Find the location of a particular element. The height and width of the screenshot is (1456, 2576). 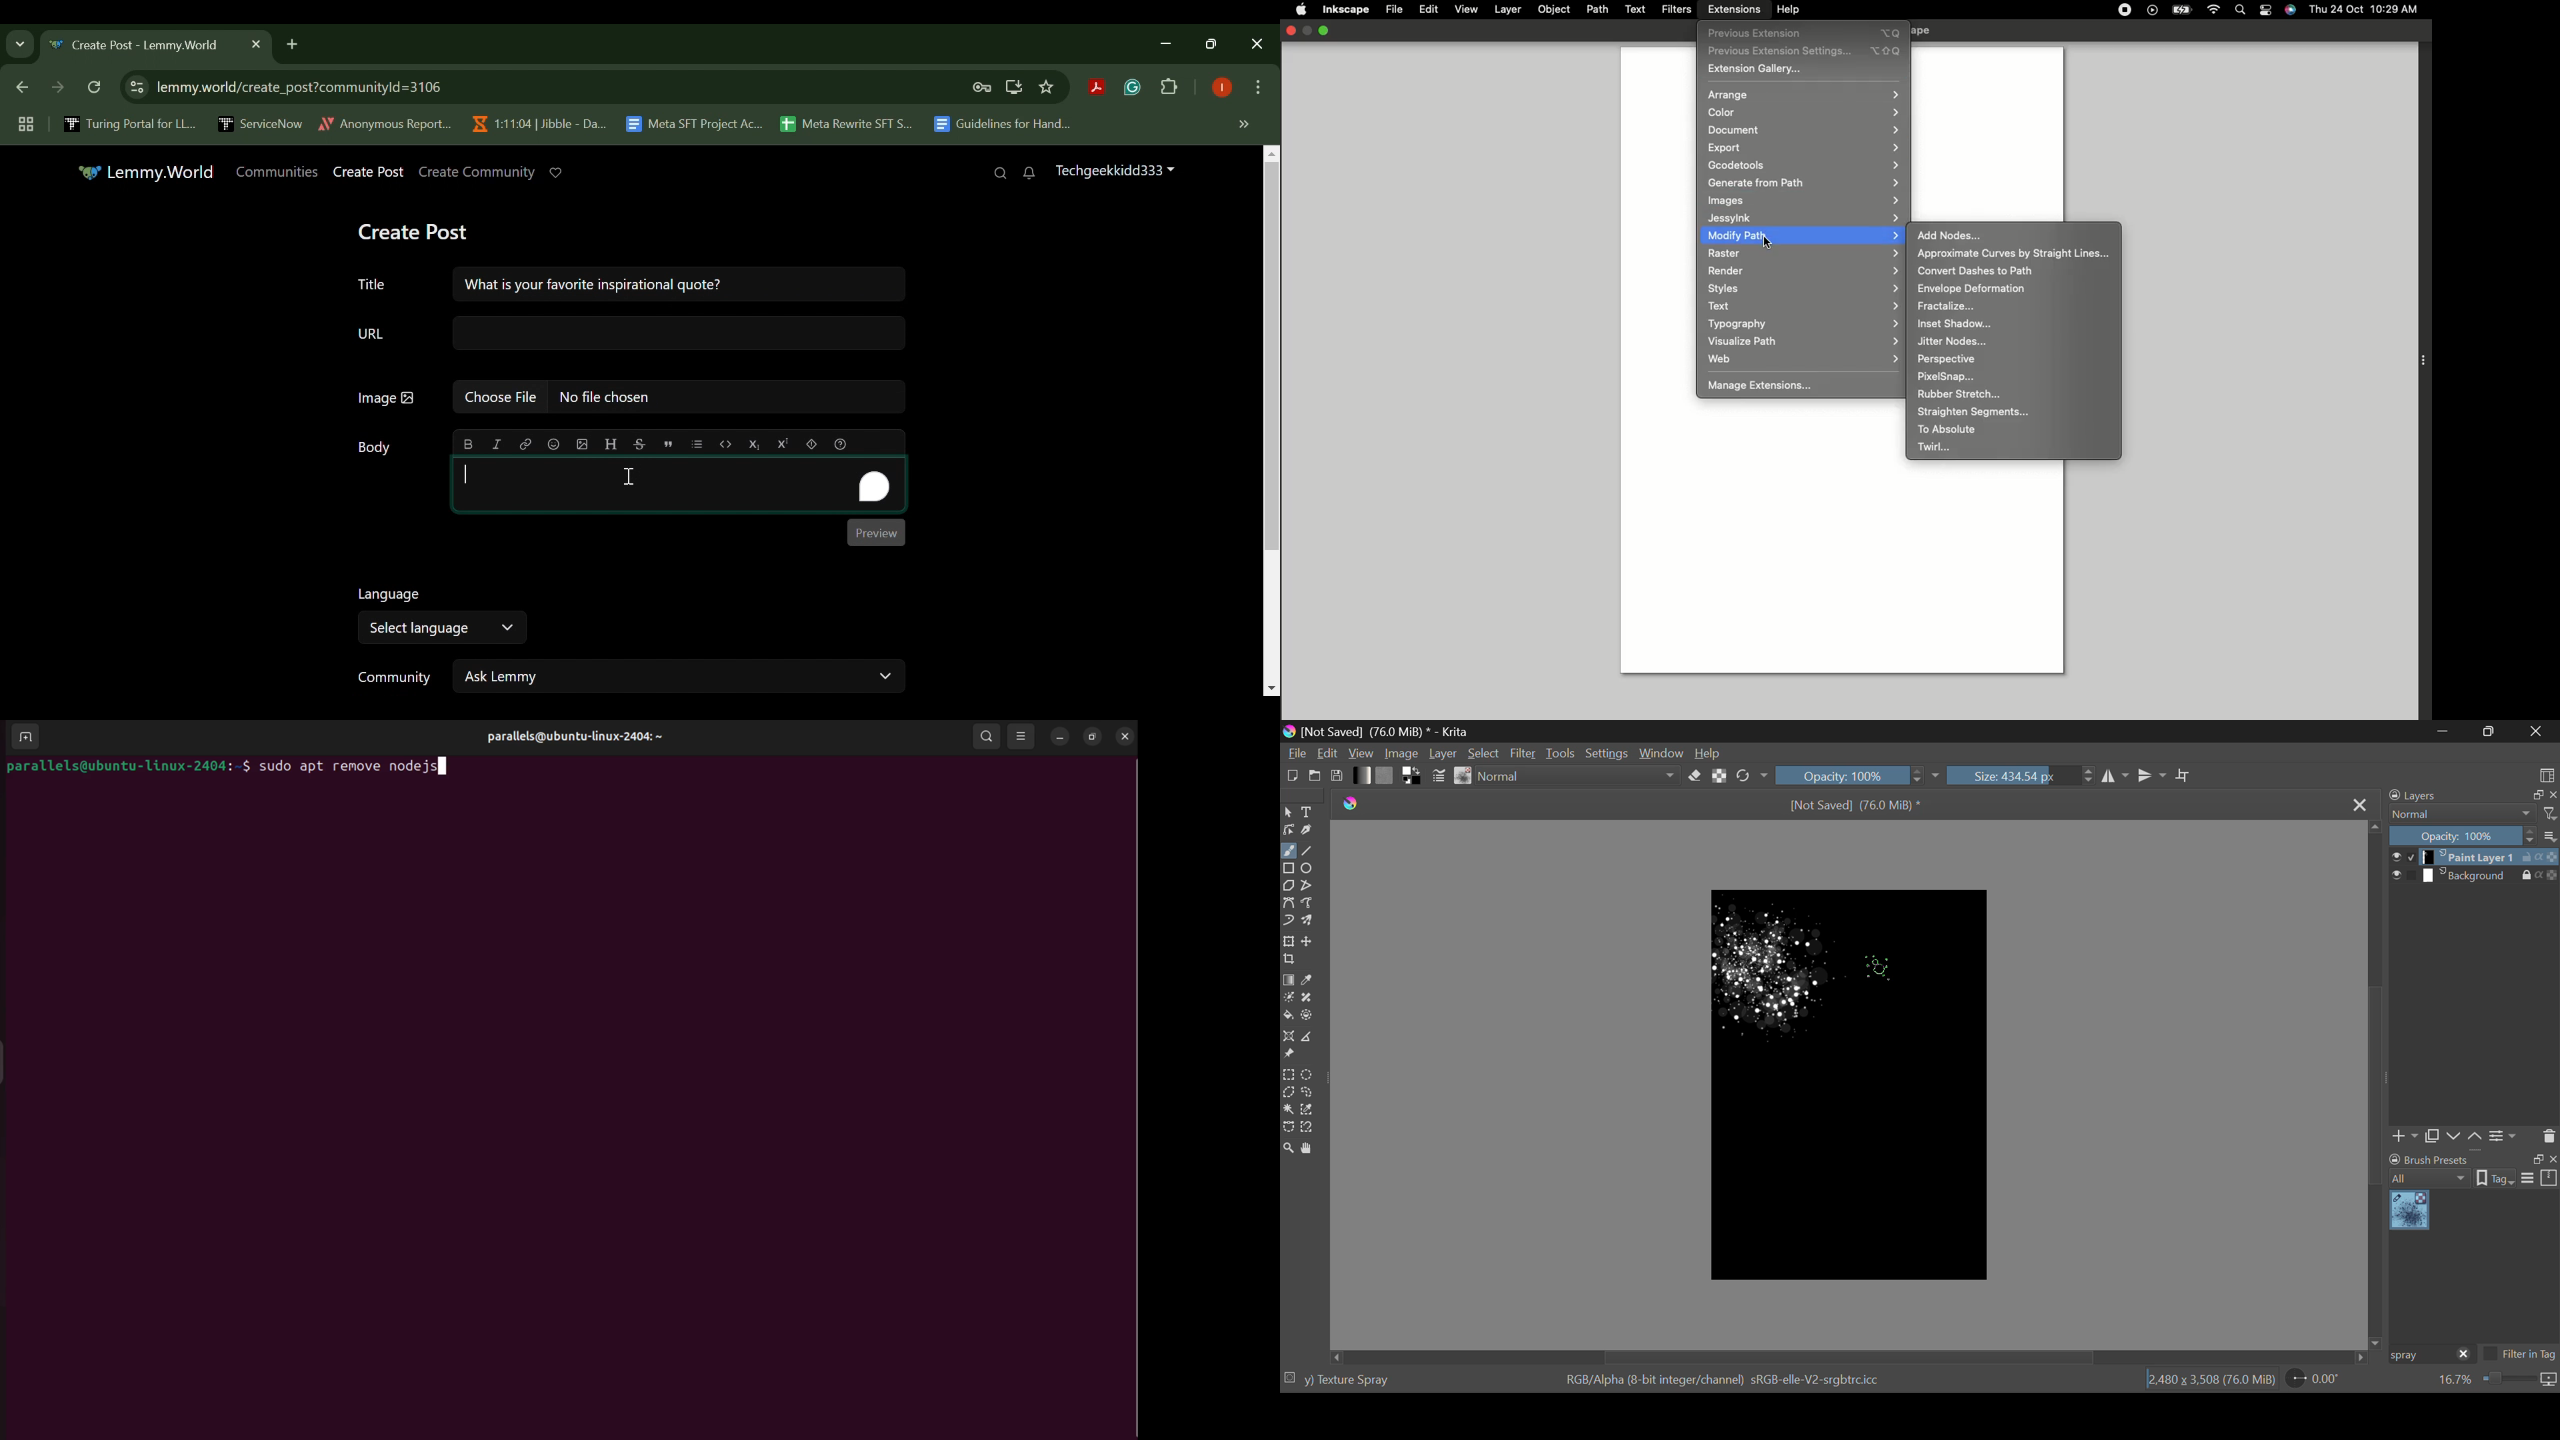

all is located at coordinates (2431, 1179).